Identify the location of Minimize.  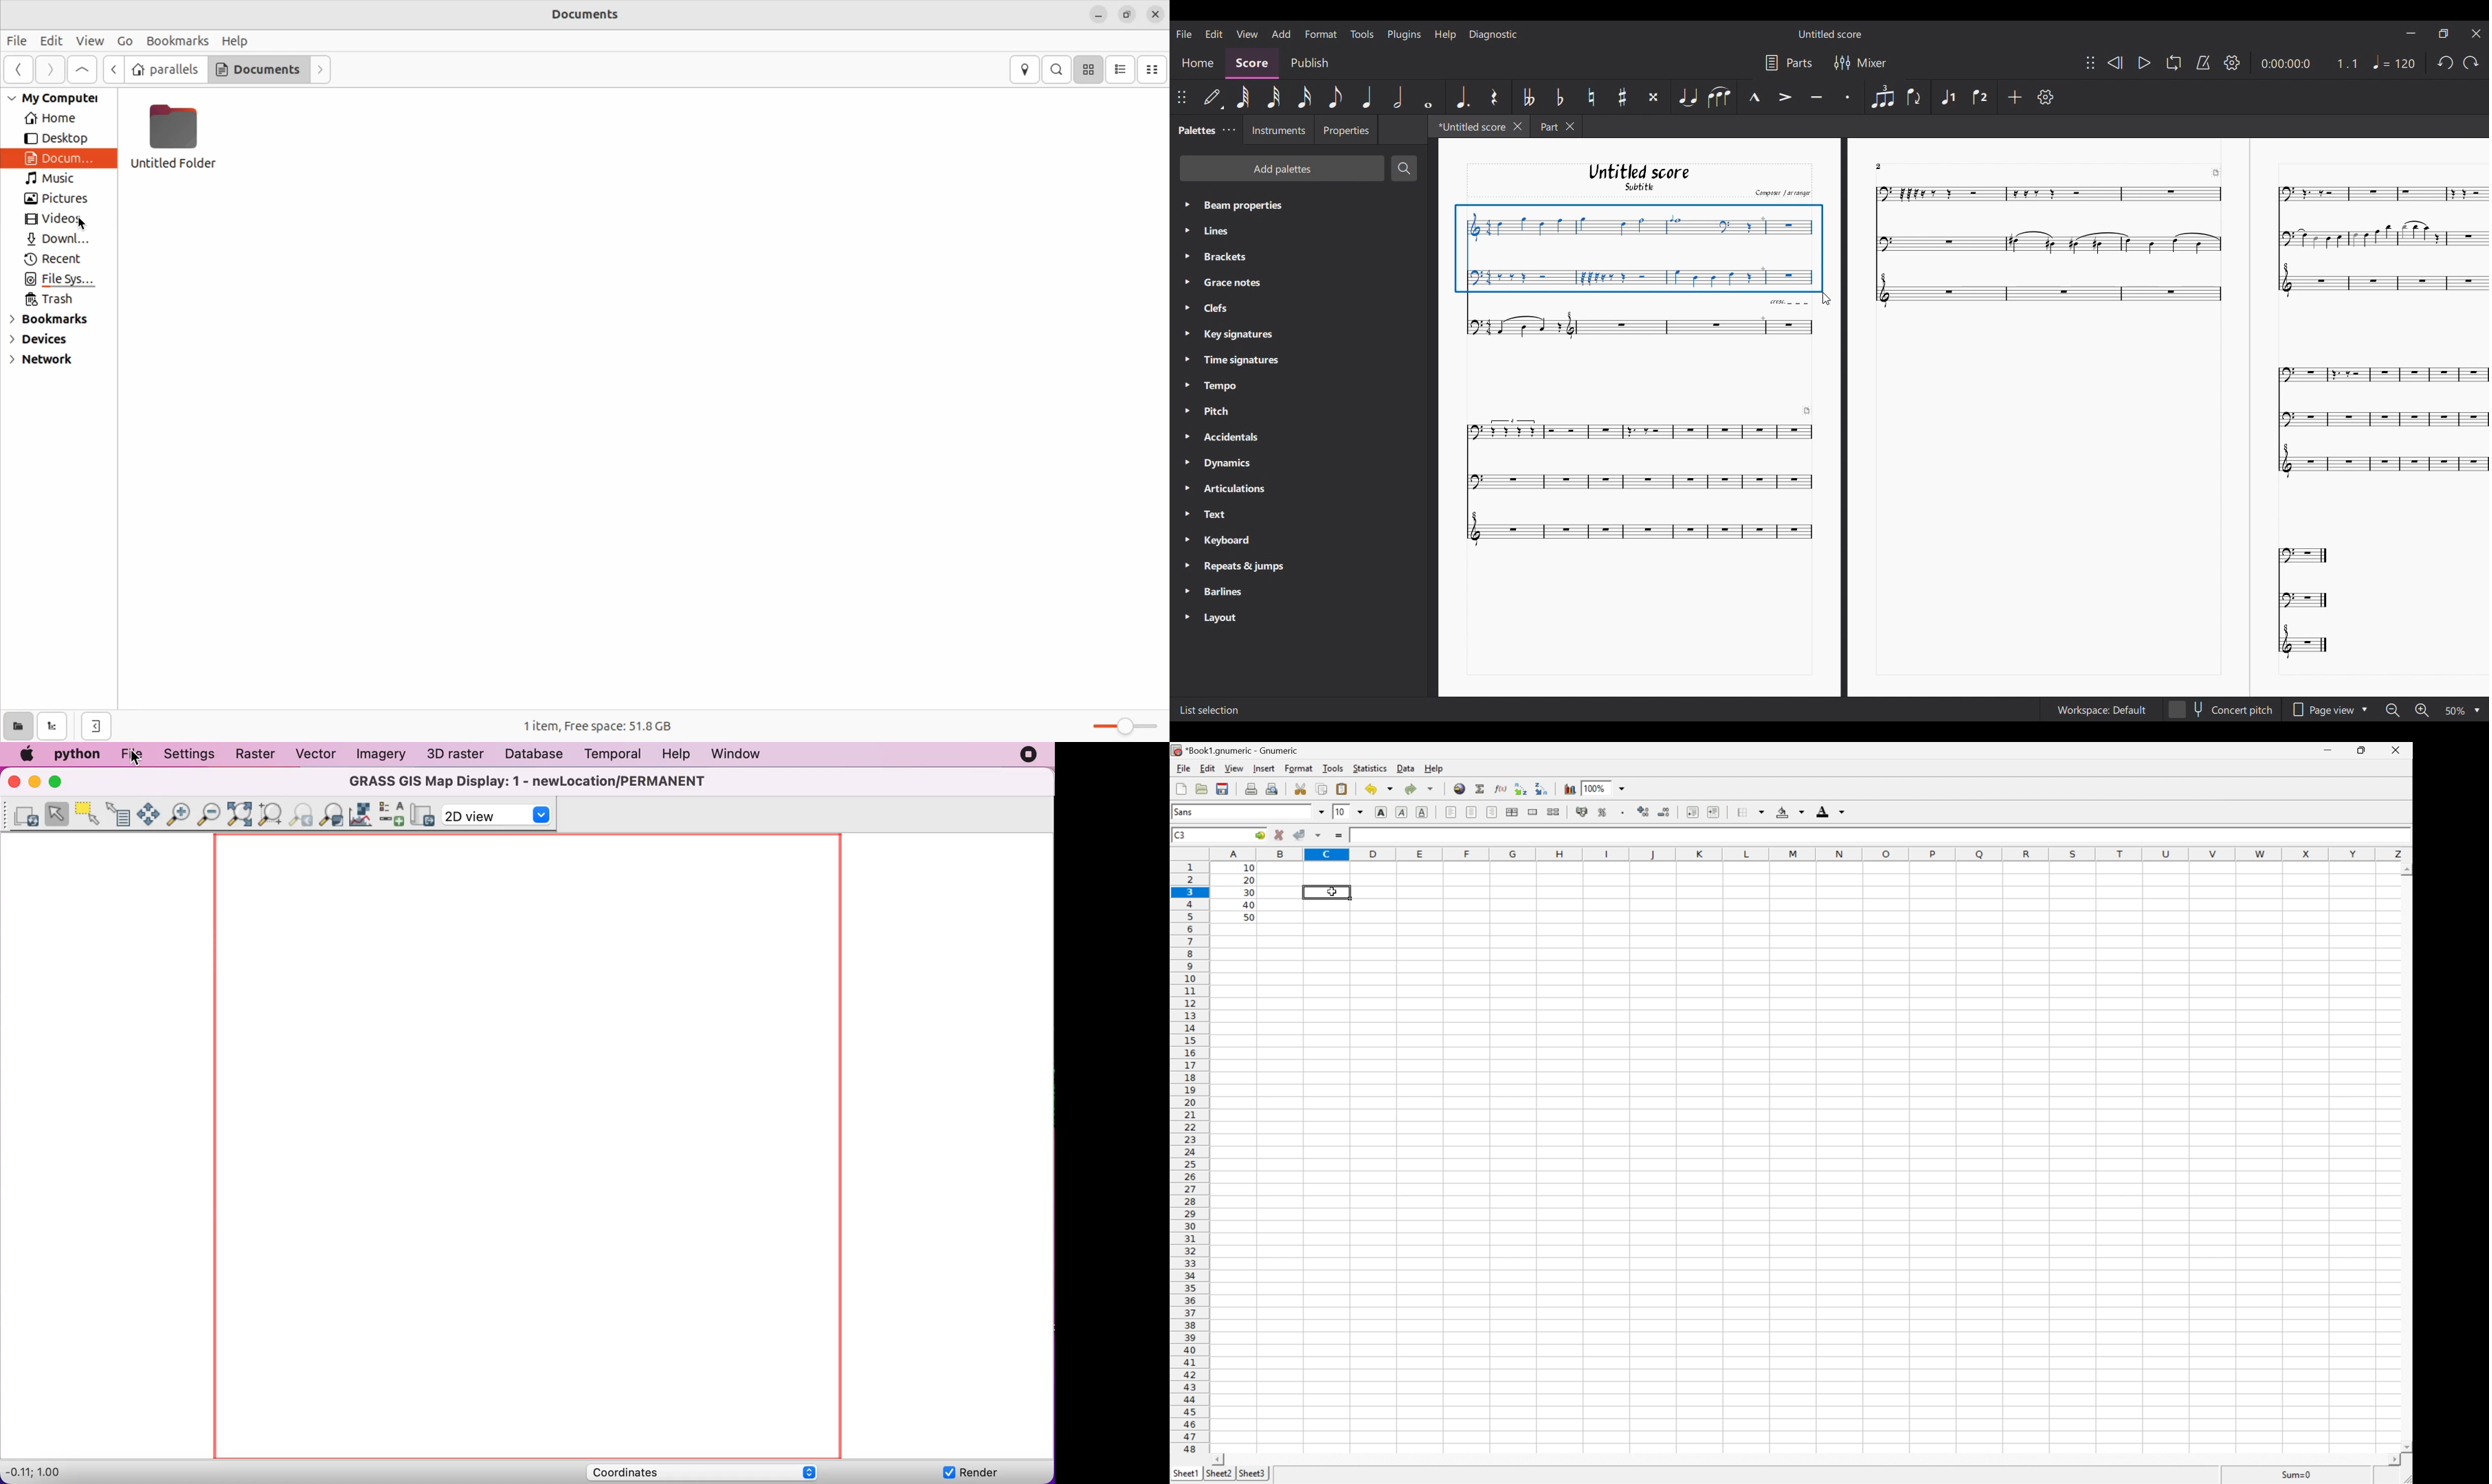
(2411, 32).